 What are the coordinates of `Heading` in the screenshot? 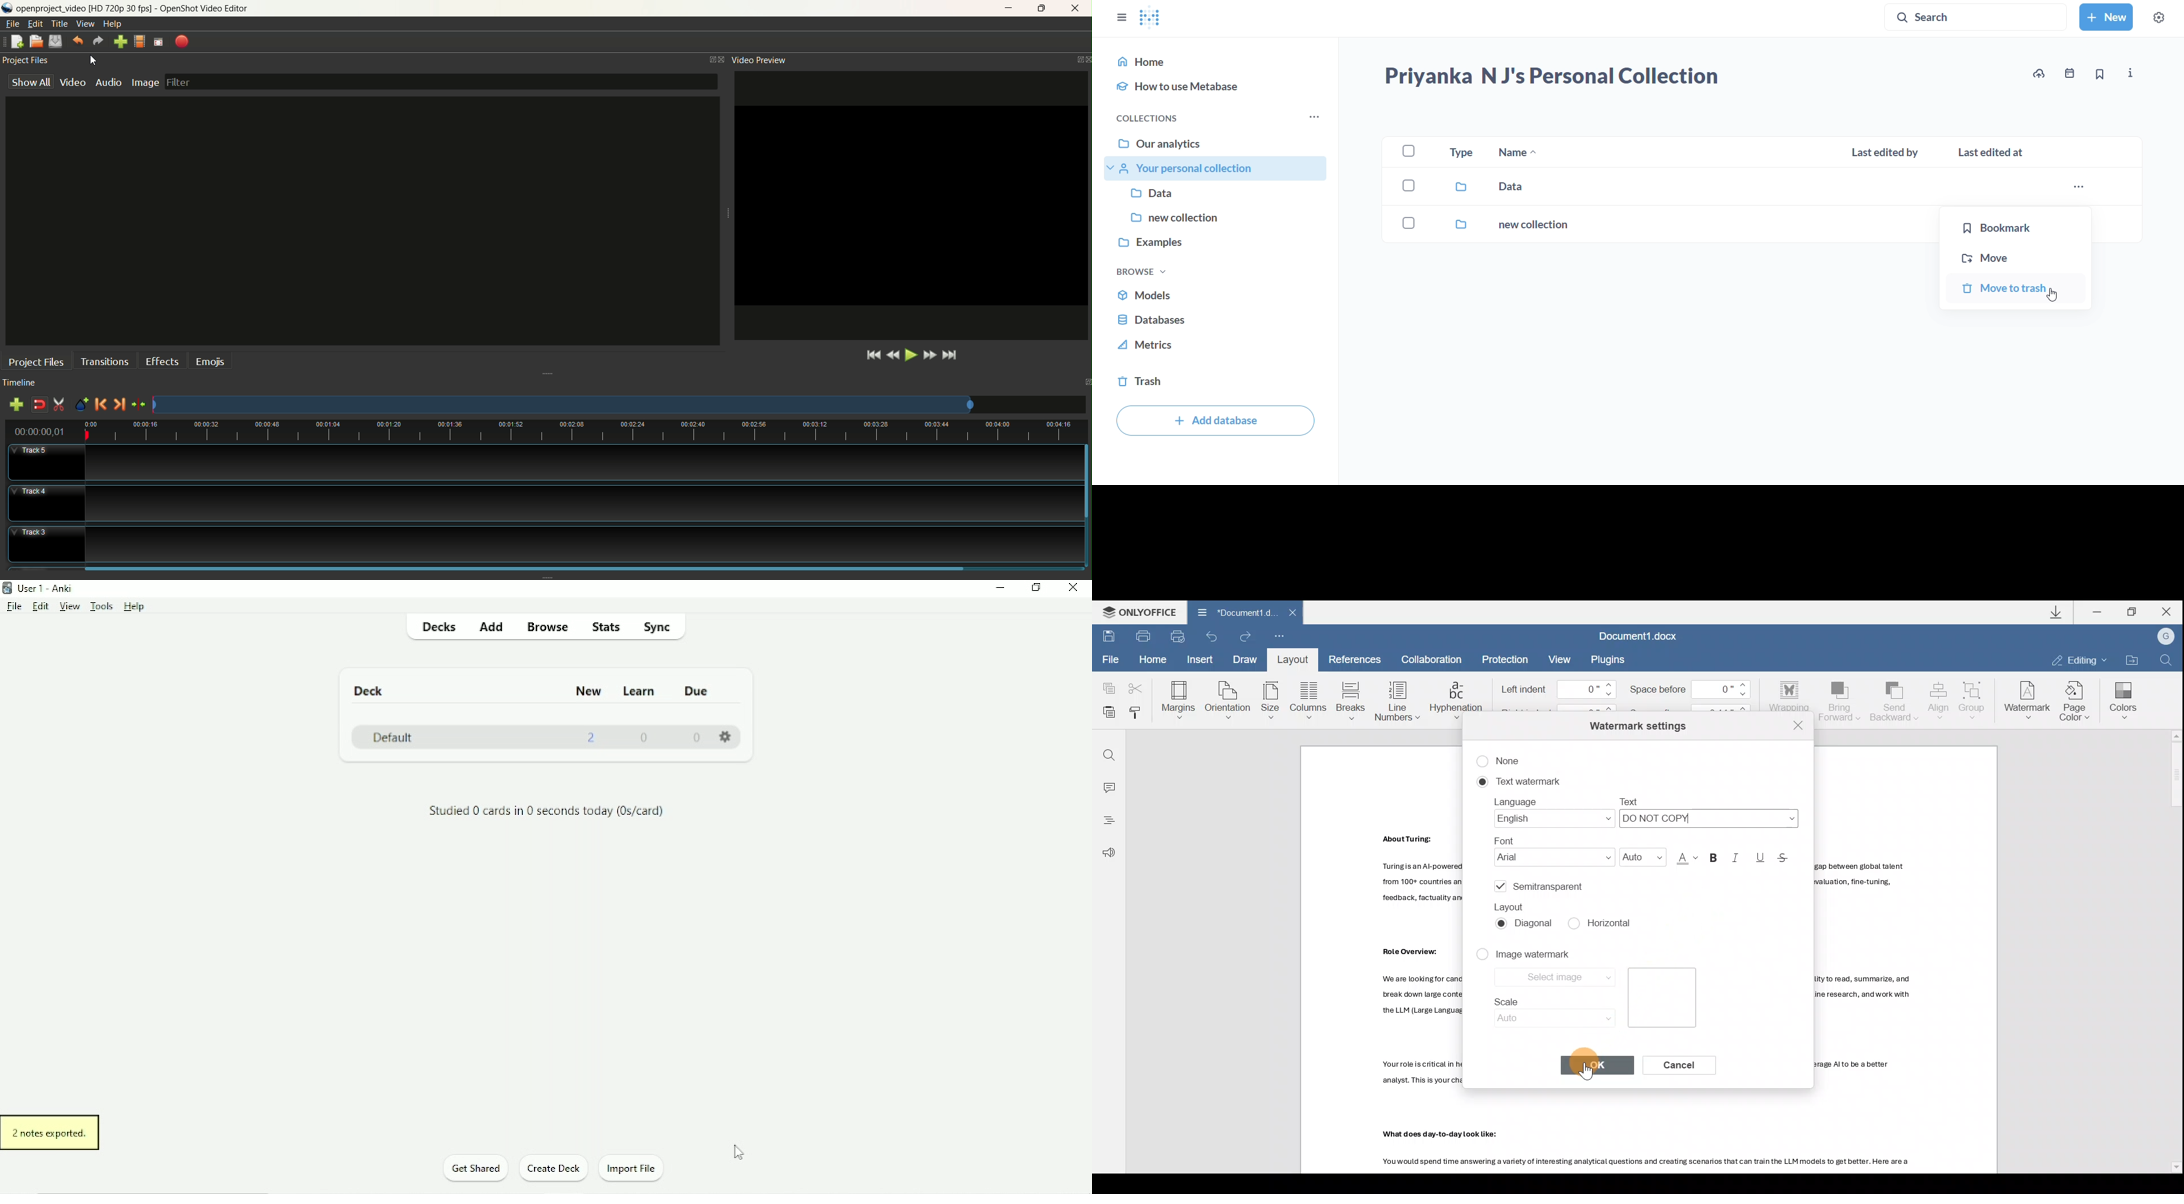 It's located at (1108, 820).